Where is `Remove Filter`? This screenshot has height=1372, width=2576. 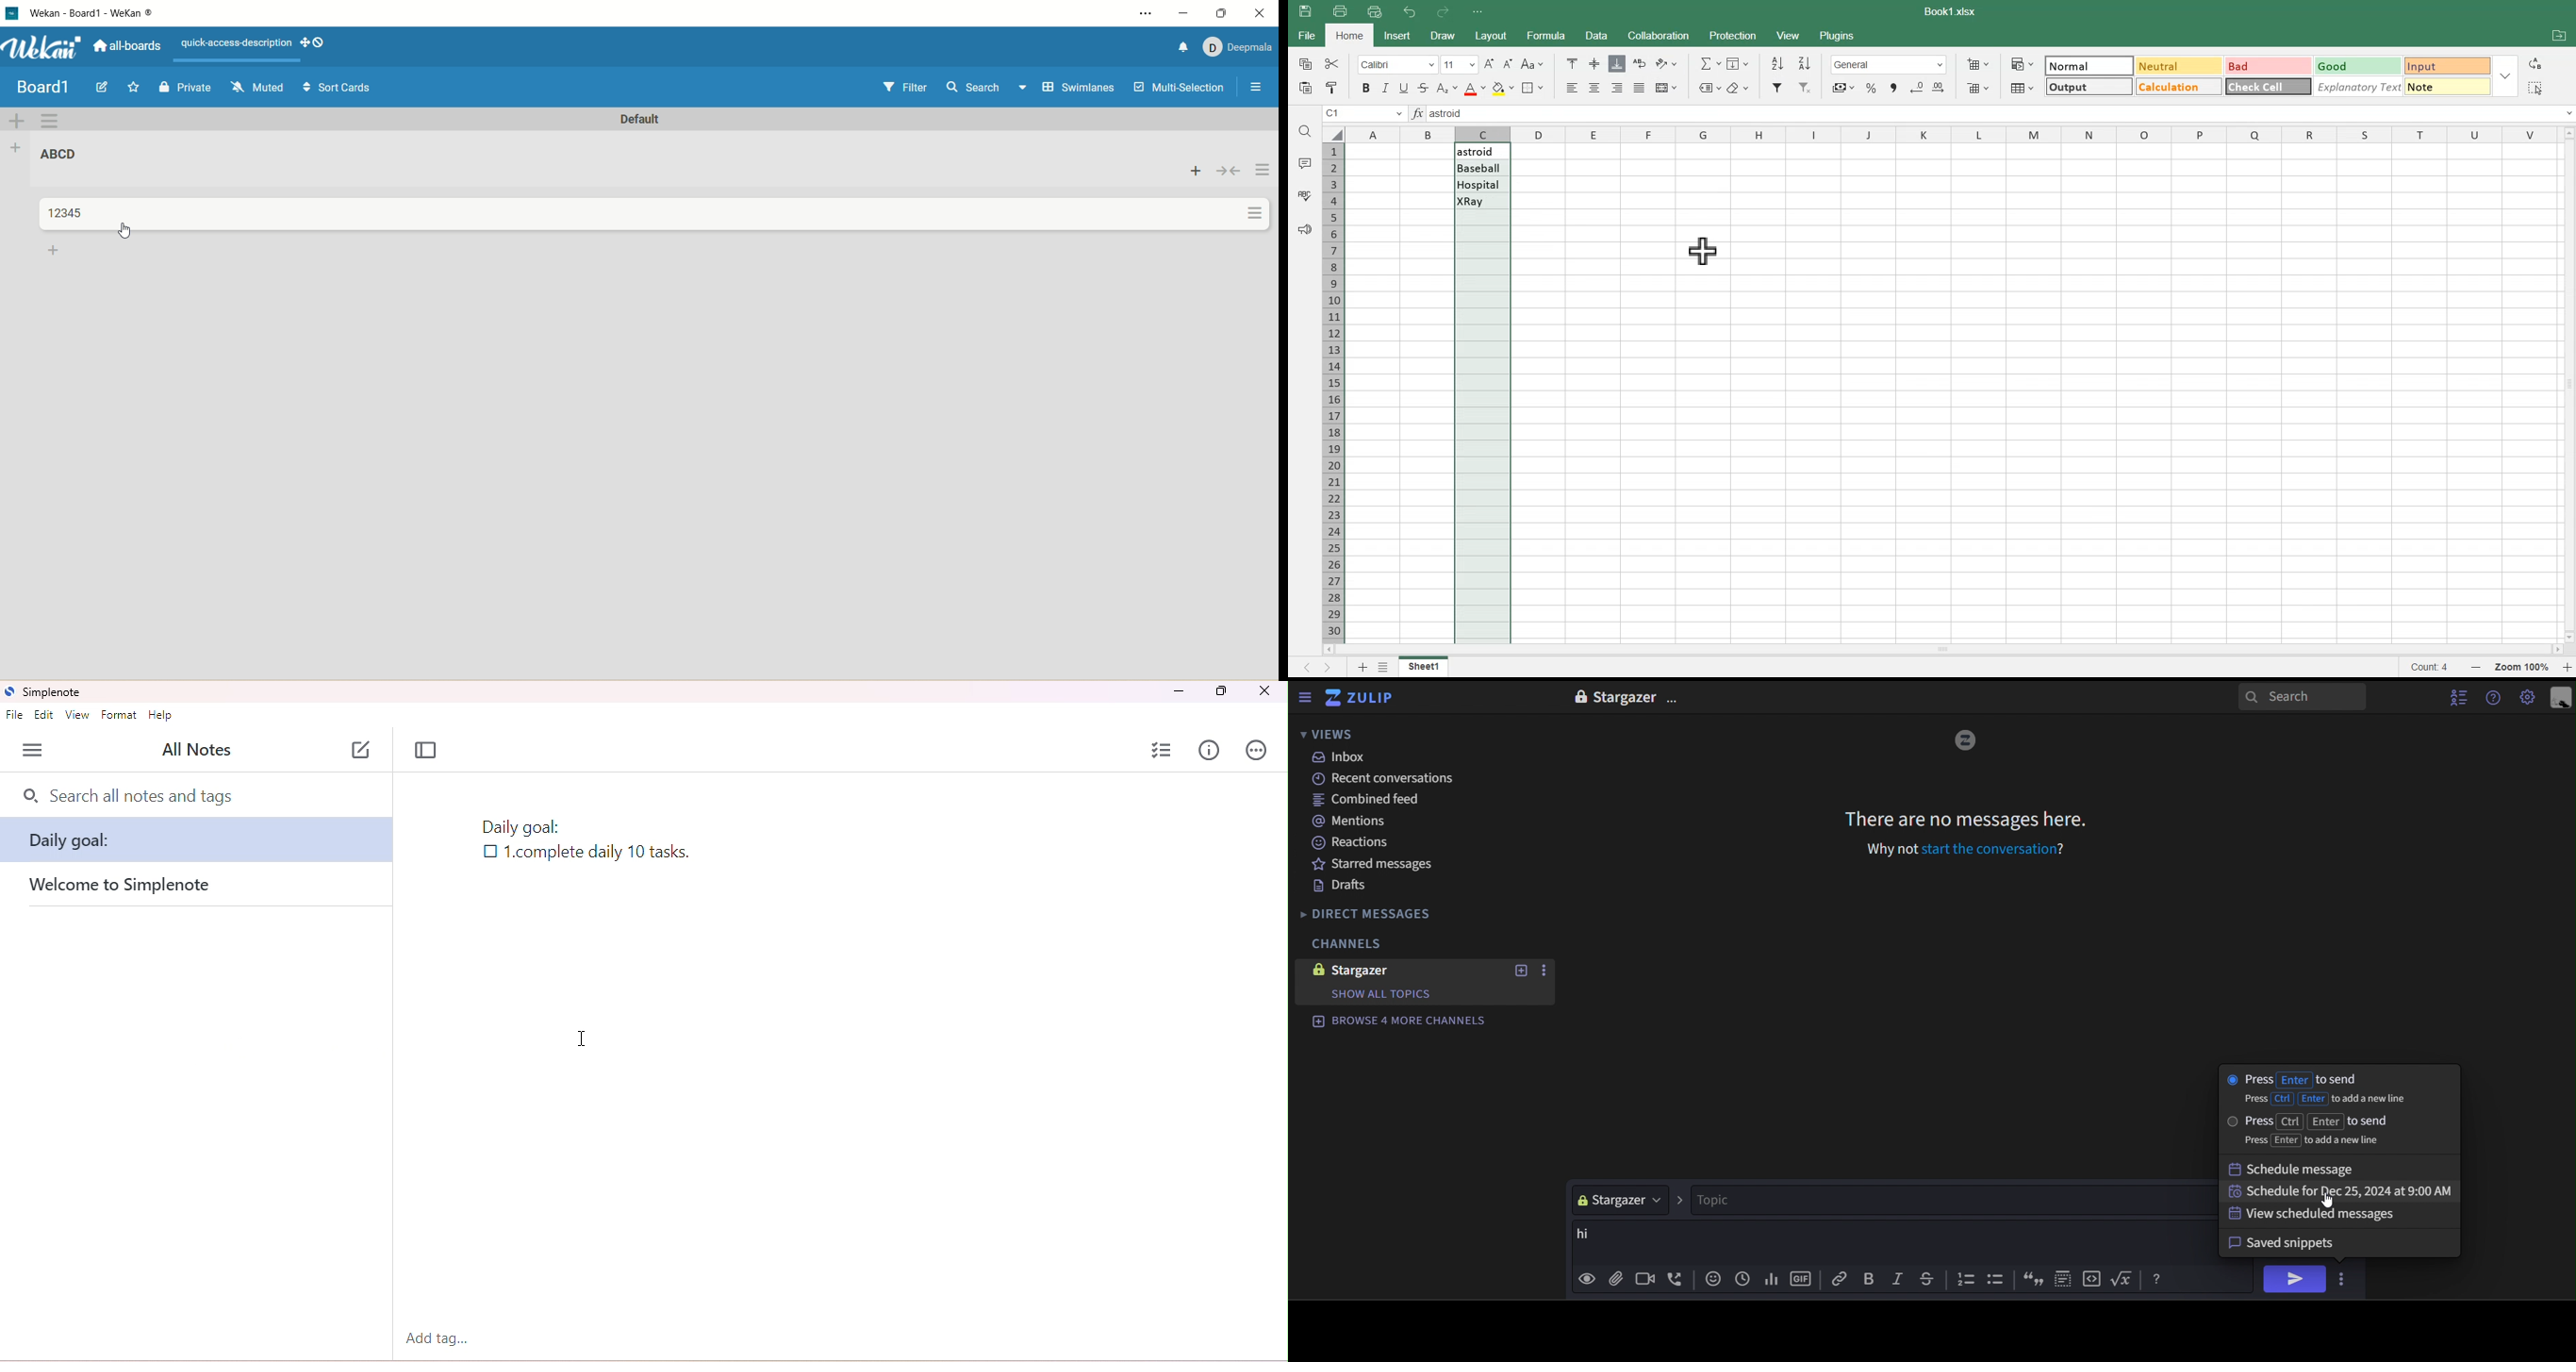 Remove Filter is located at coordinates (1806, 88).